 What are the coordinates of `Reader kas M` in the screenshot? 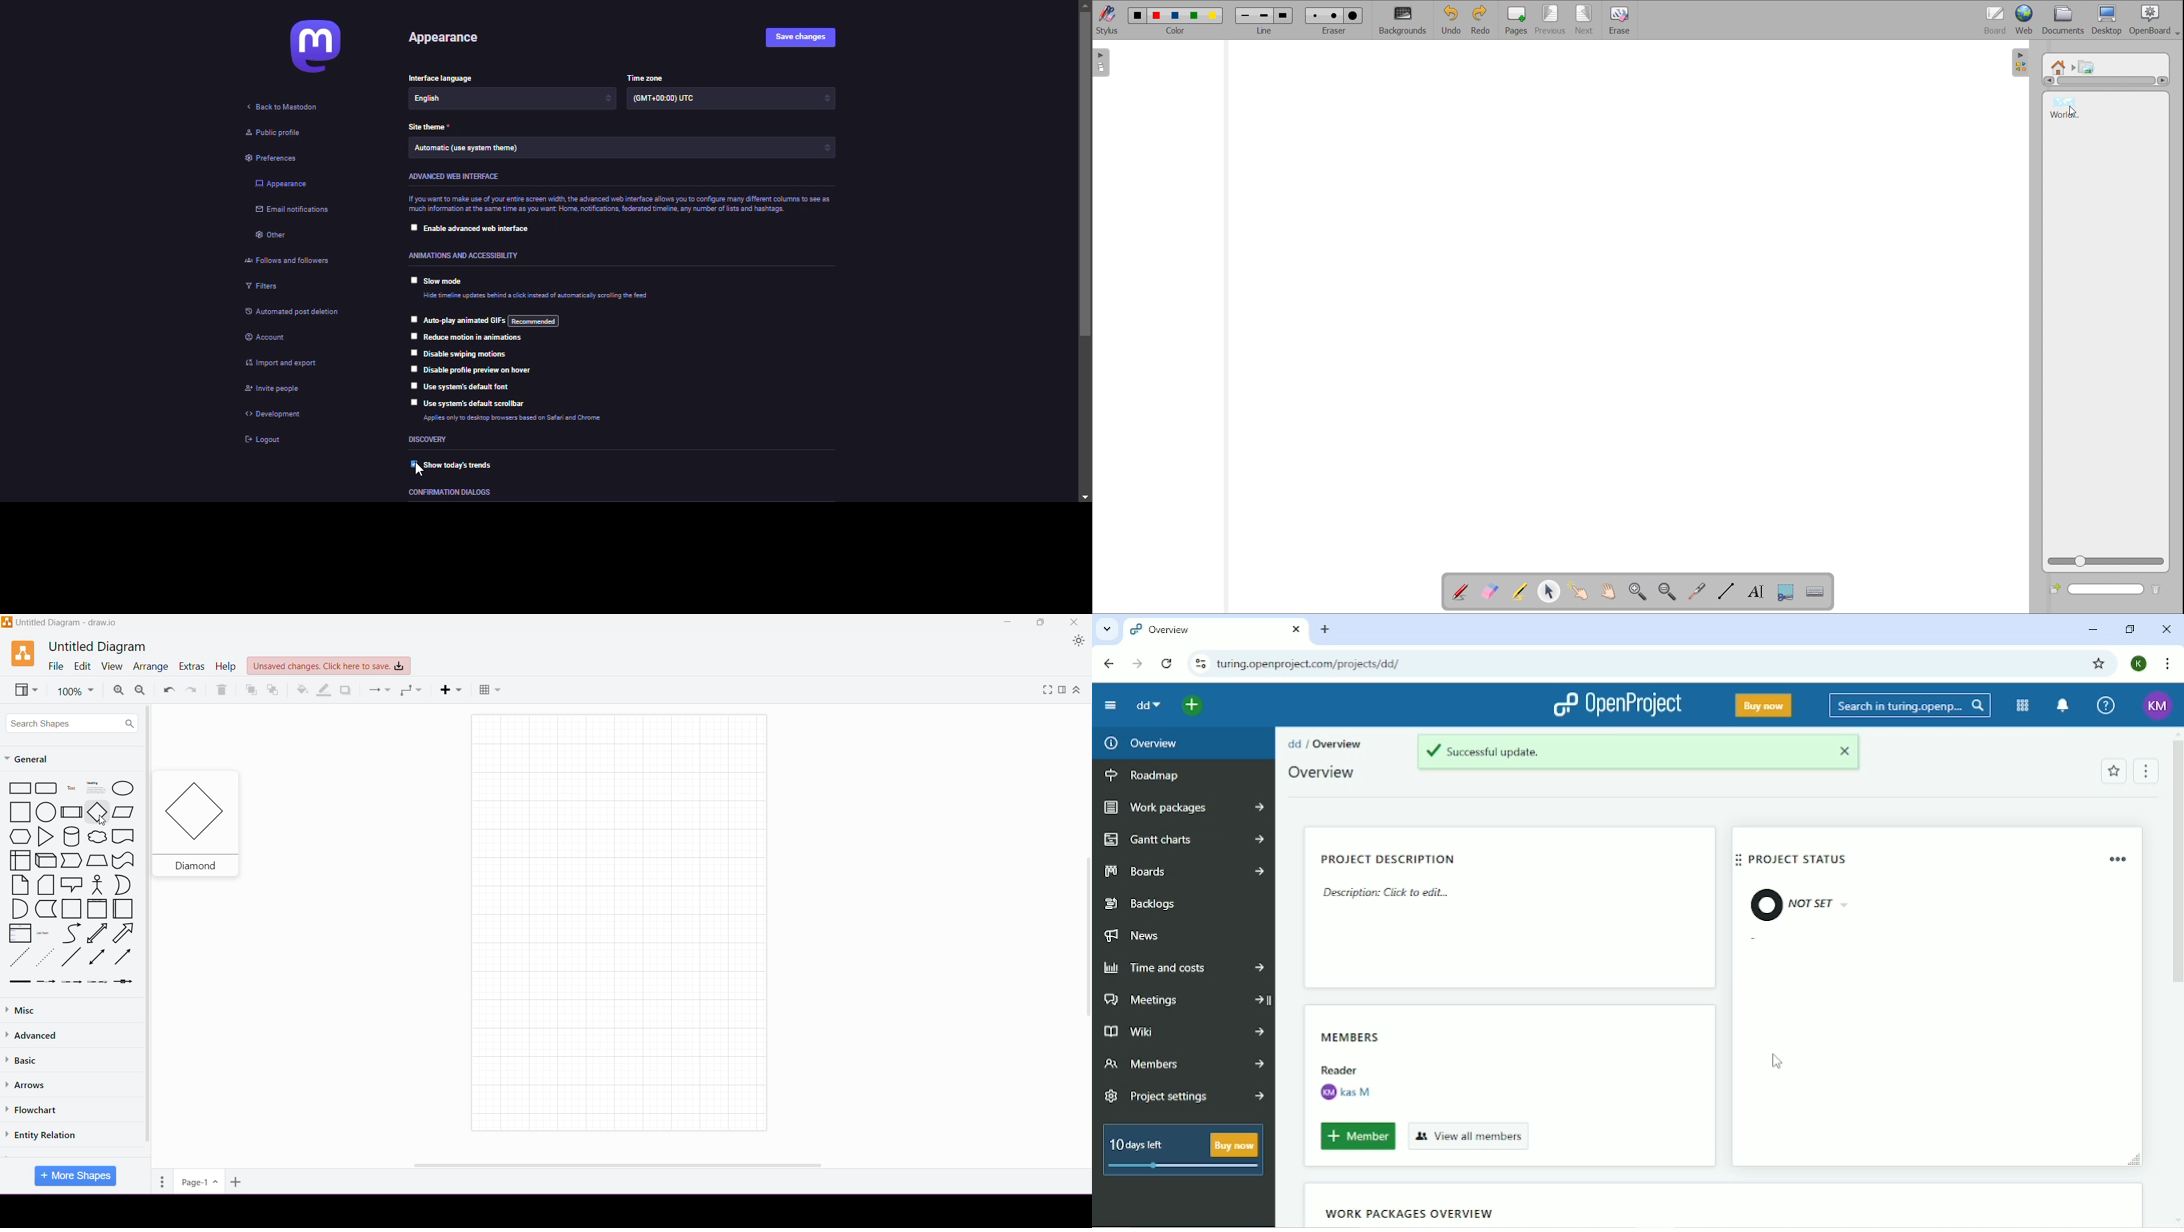 It's located at (1345, 1082).